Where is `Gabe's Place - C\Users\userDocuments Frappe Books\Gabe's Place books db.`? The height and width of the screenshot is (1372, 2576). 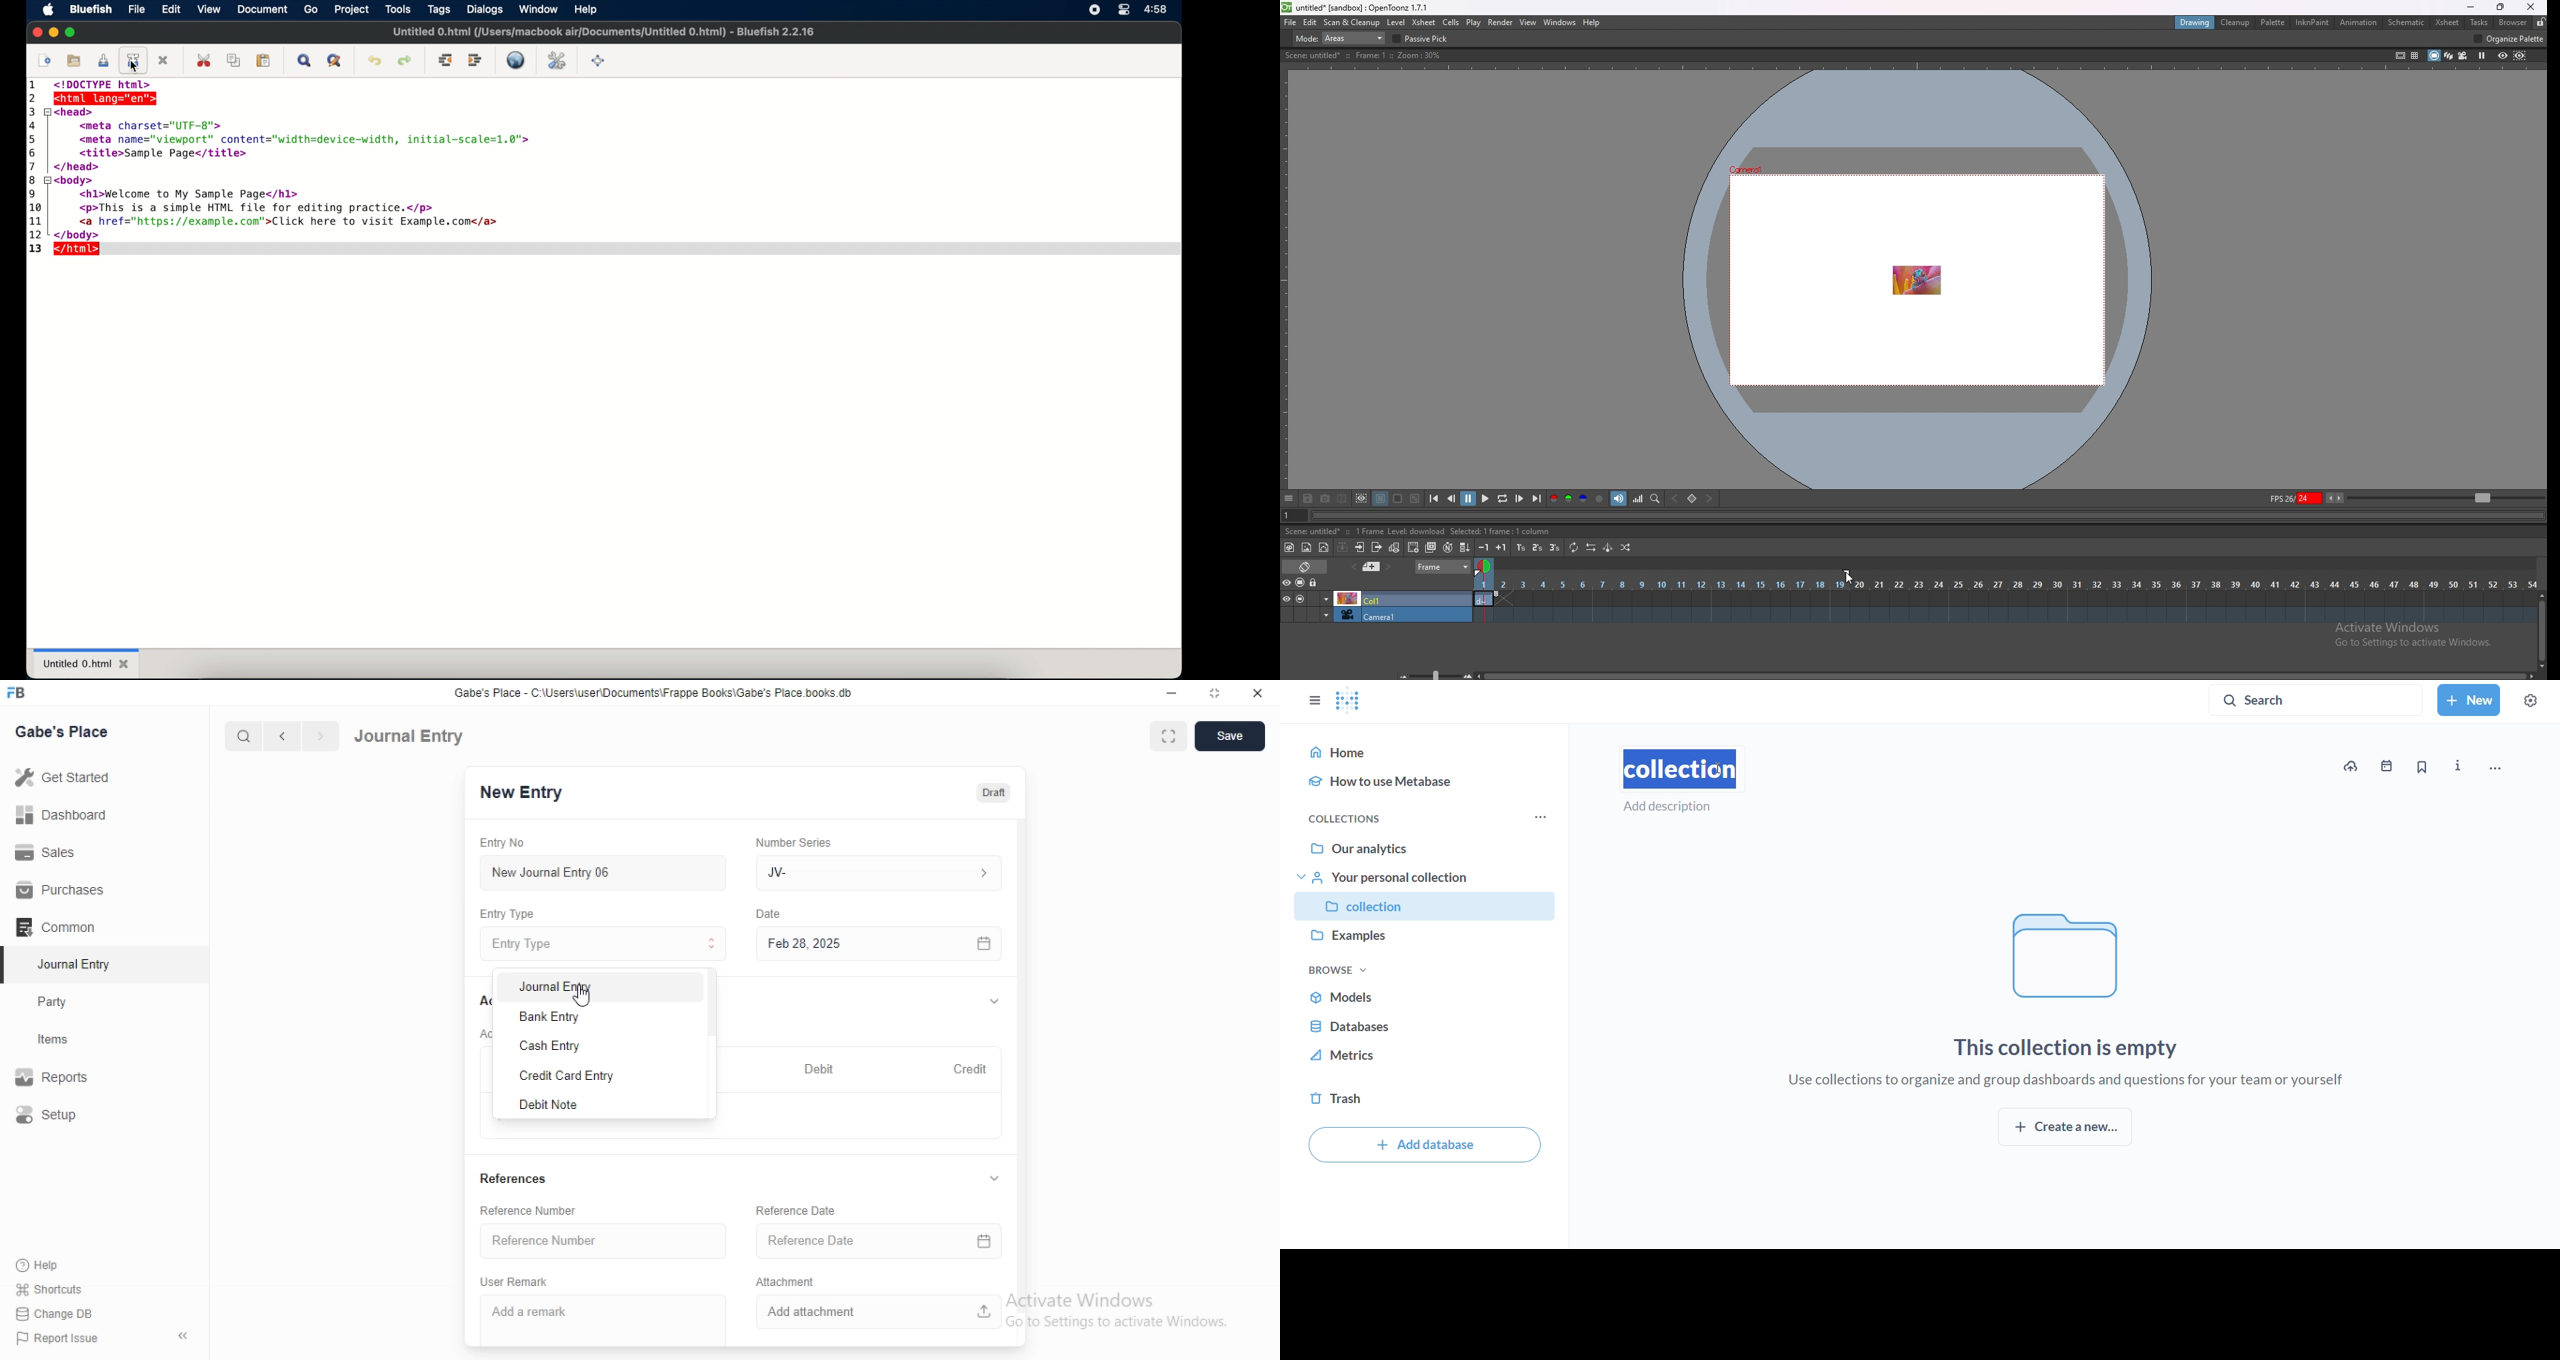 Gabe's Place - C\Users\userDocuments Frappe Books\Gabe's Place books db. is located at coordinates (654, 693).